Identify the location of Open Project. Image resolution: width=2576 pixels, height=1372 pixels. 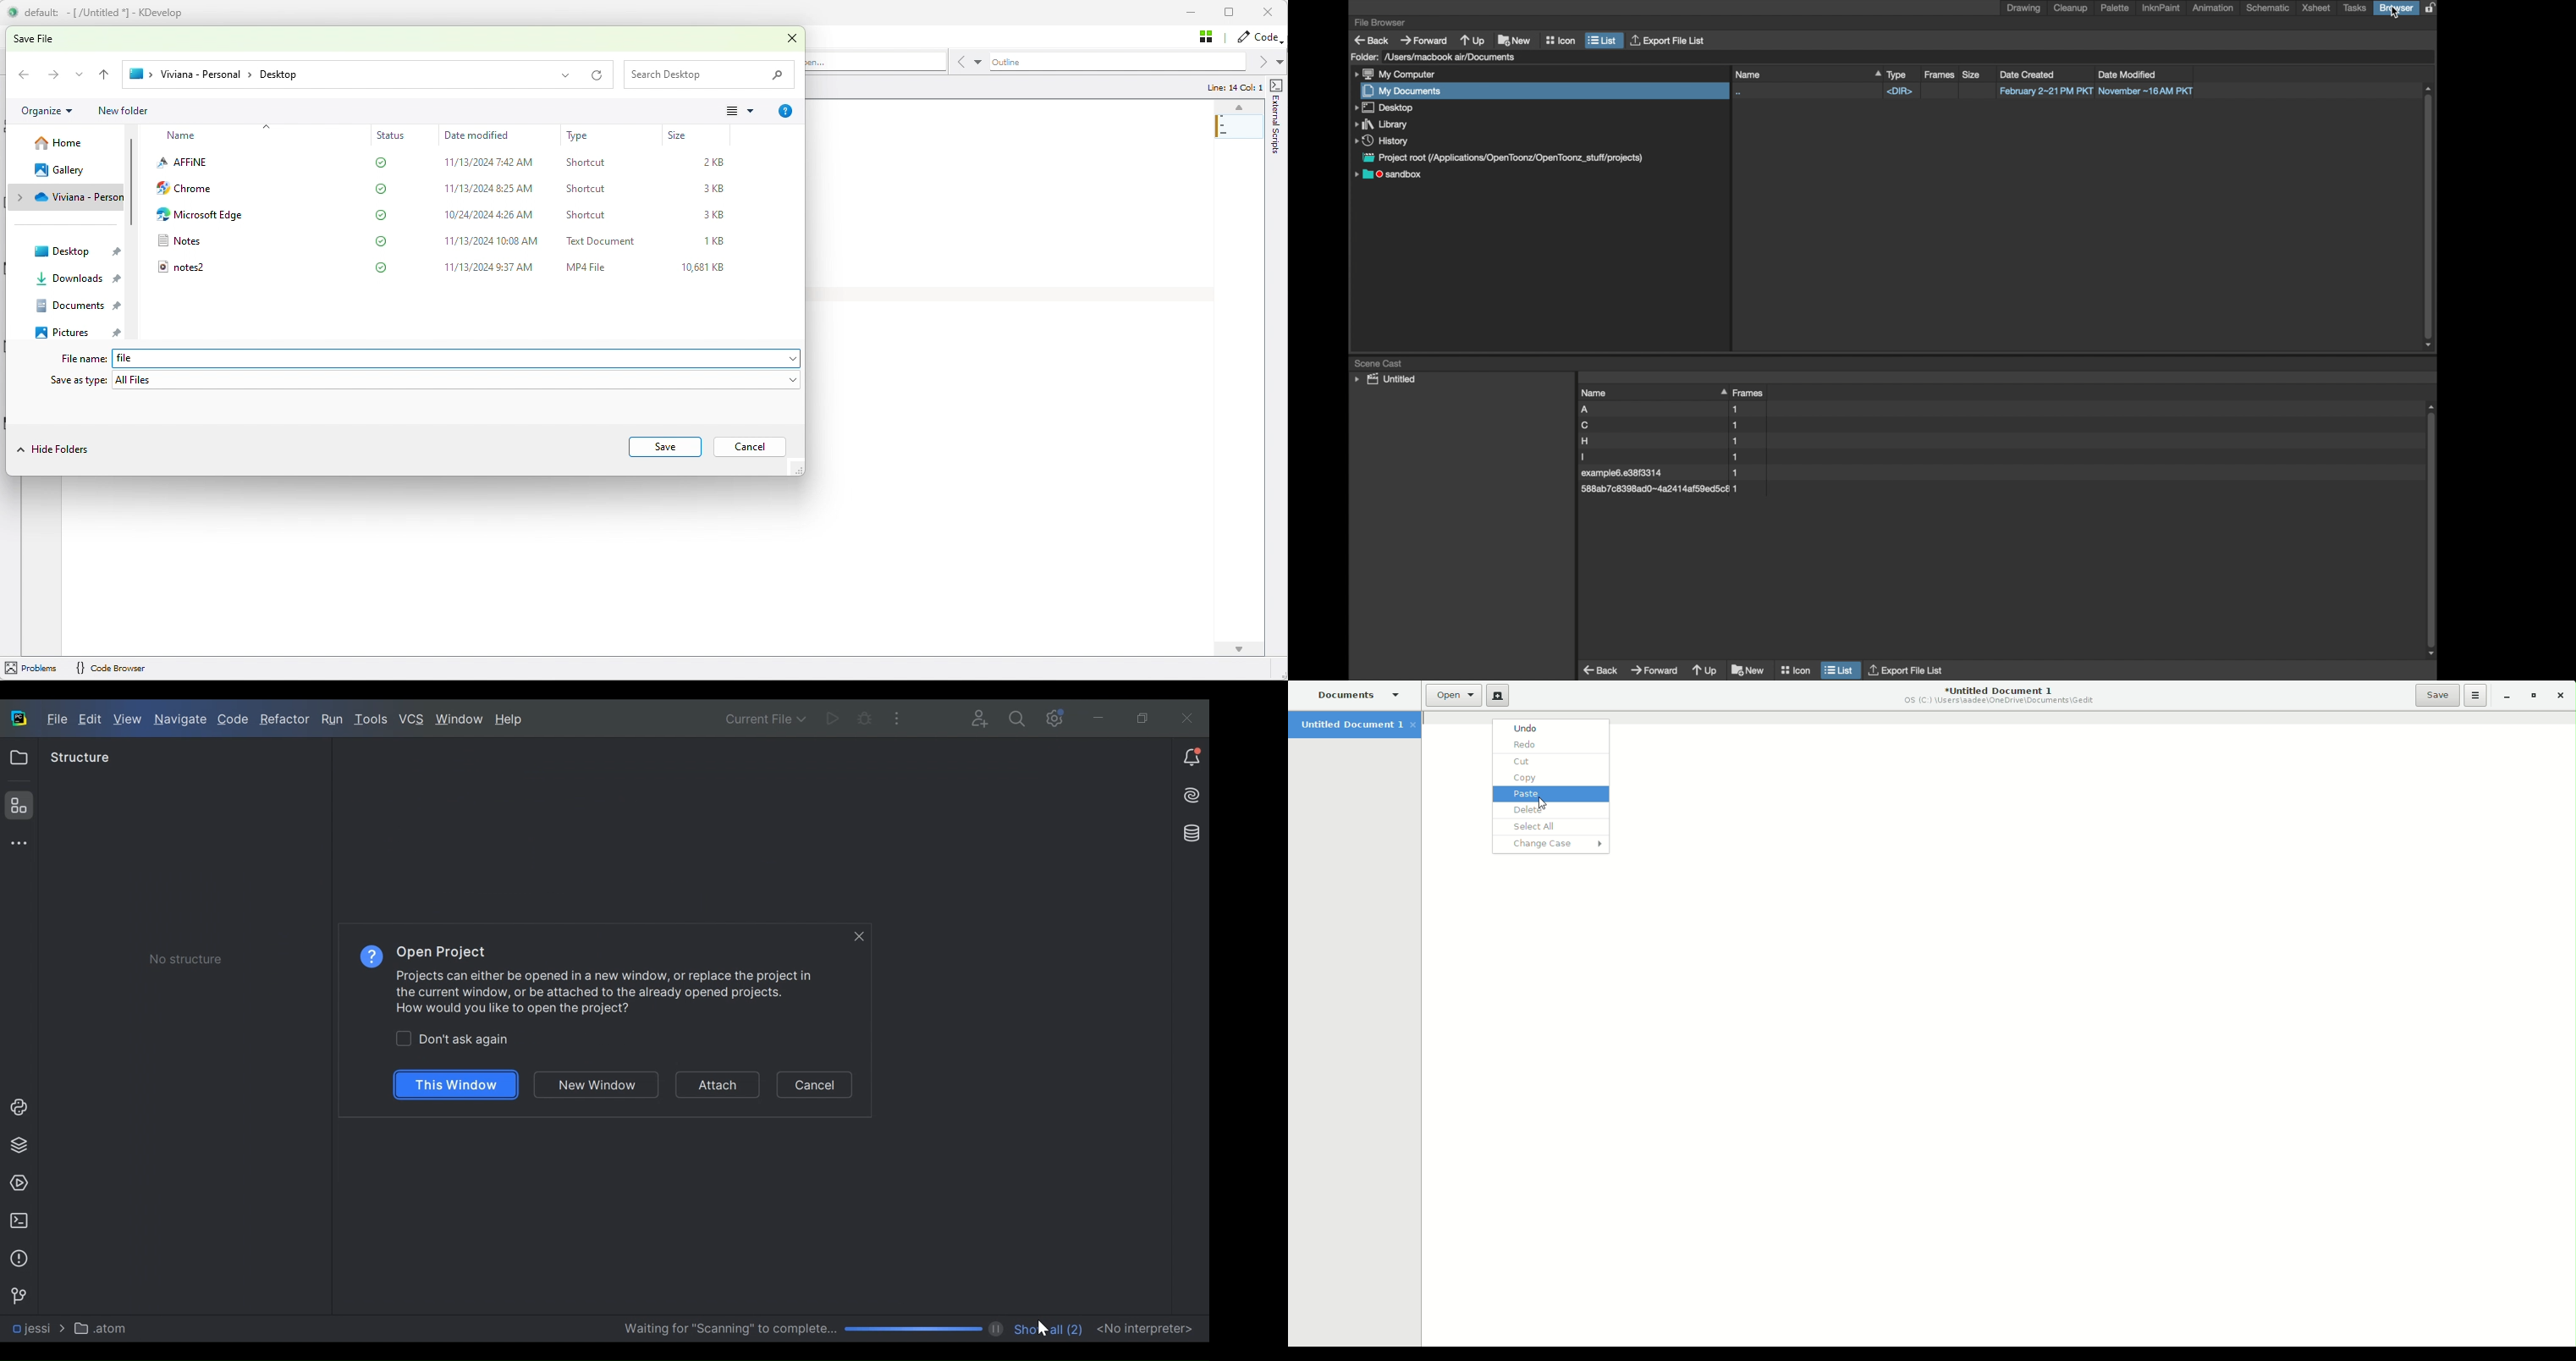
(443, 949).